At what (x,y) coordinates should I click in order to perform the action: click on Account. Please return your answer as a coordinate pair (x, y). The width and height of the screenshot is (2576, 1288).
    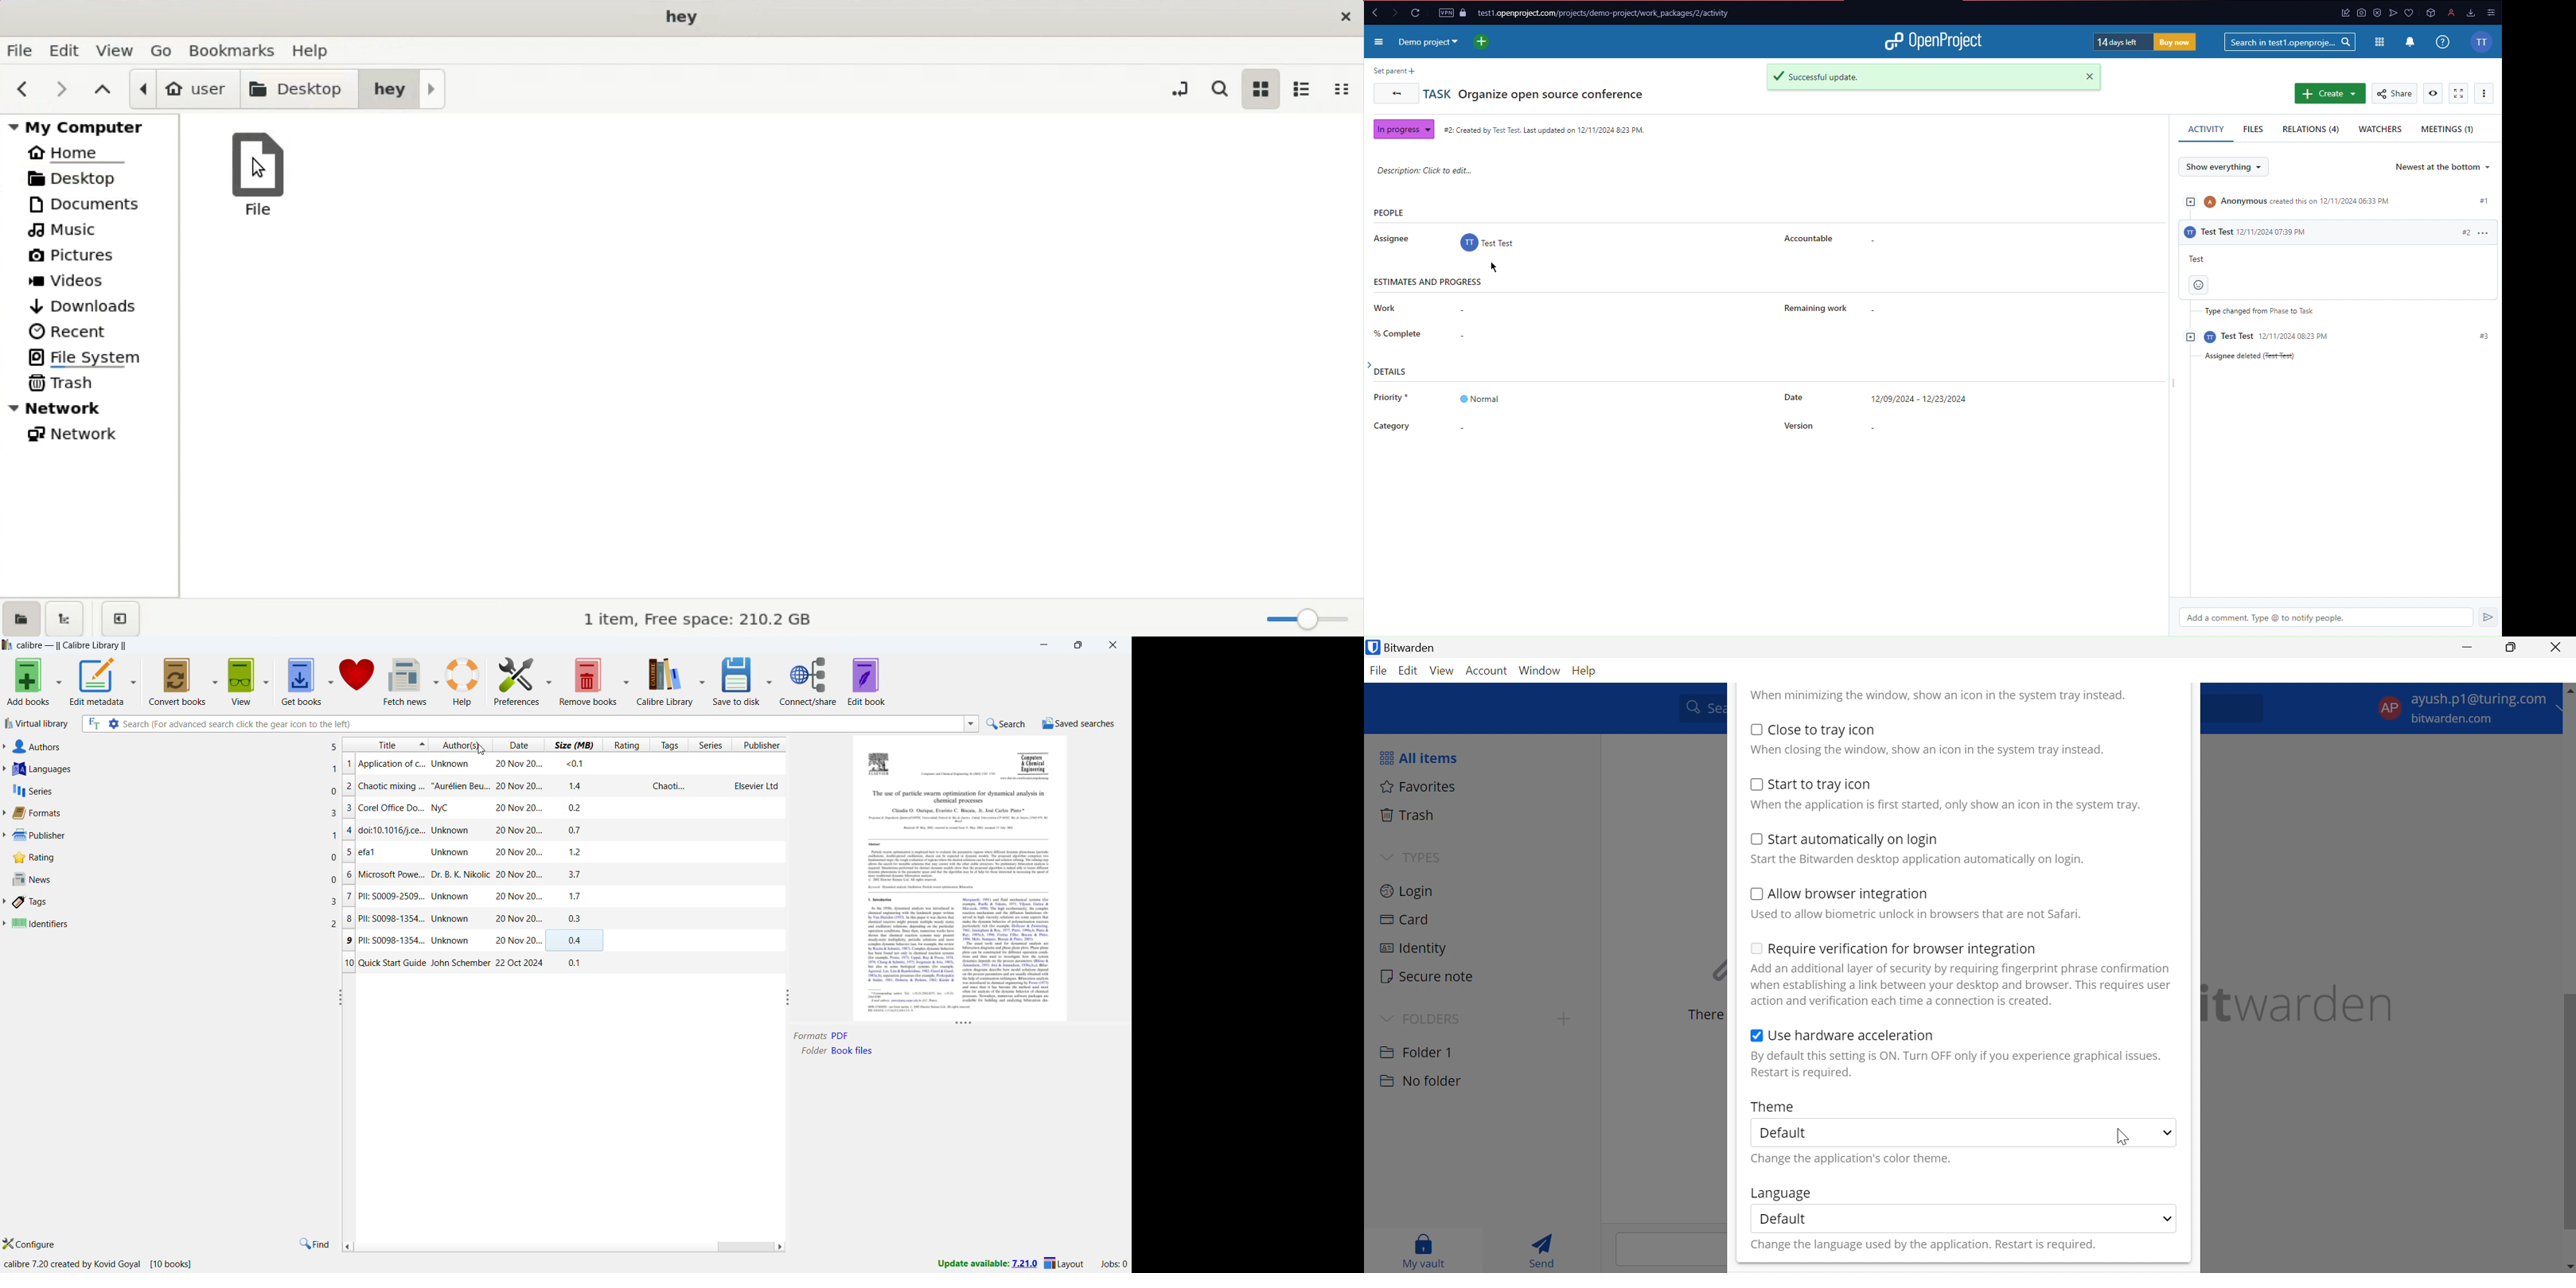
    Looking at the image, I should click on (1489, 671).